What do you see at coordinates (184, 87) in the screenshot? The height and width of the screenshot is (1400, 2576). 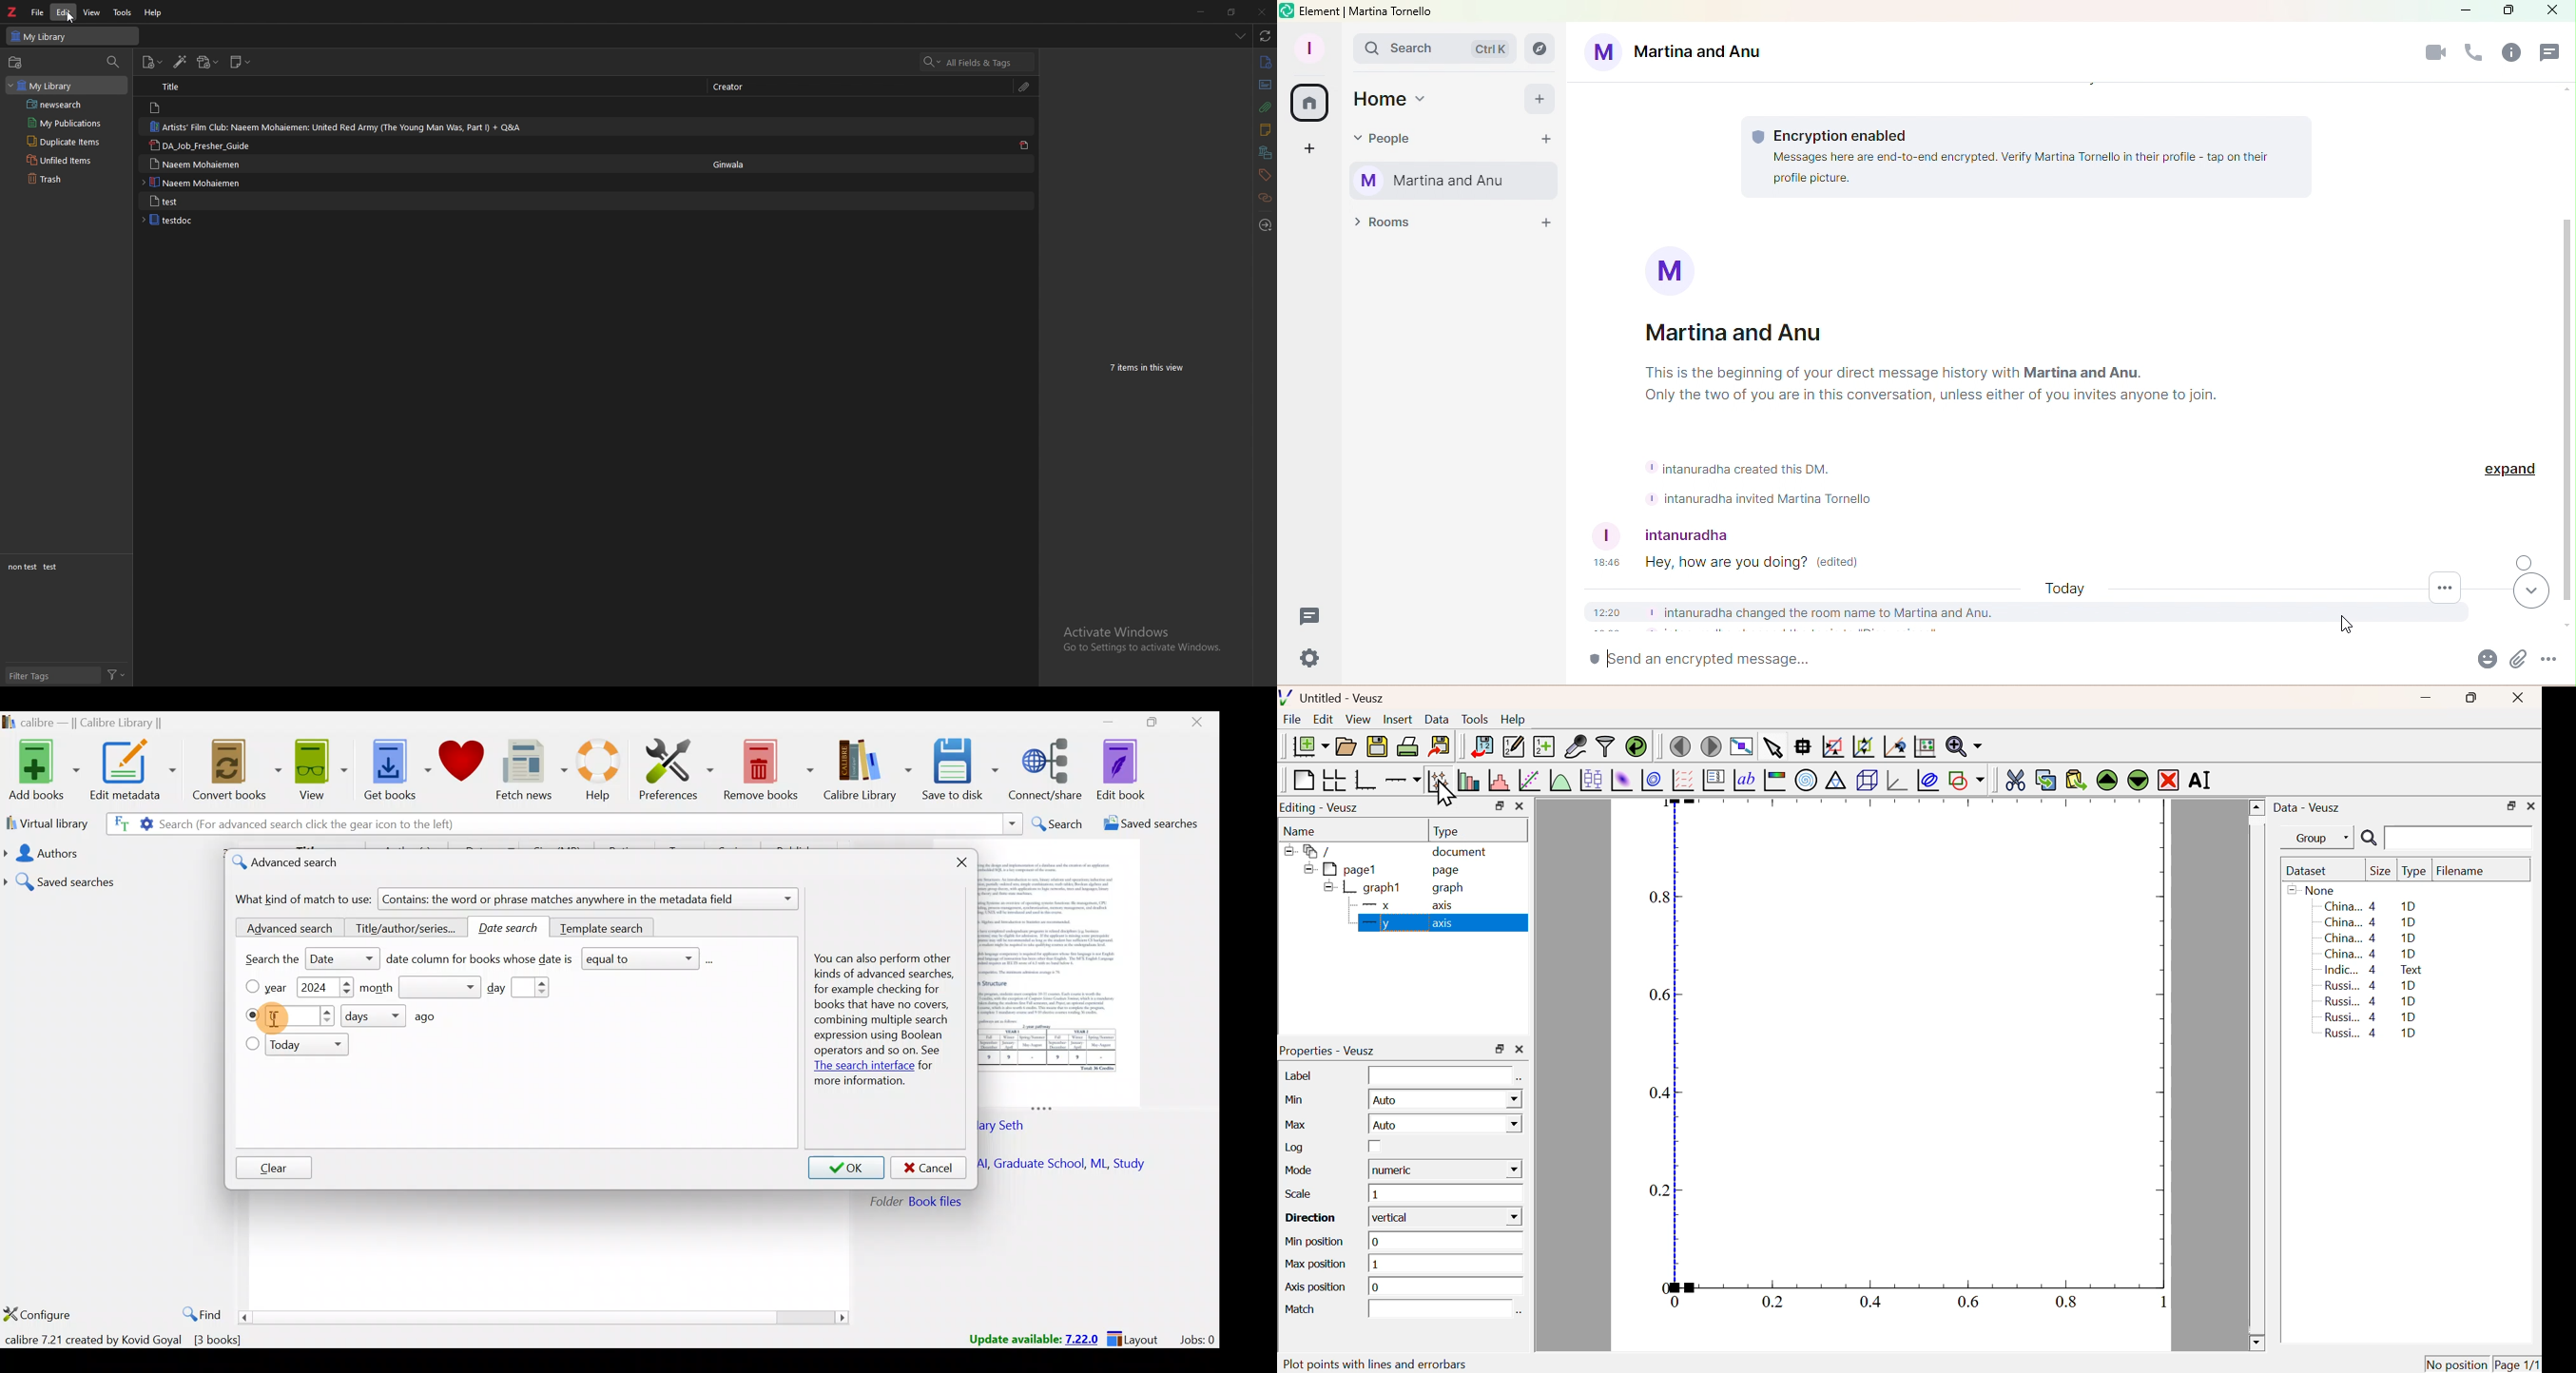 I see `title` at bounding box center [184, 87].